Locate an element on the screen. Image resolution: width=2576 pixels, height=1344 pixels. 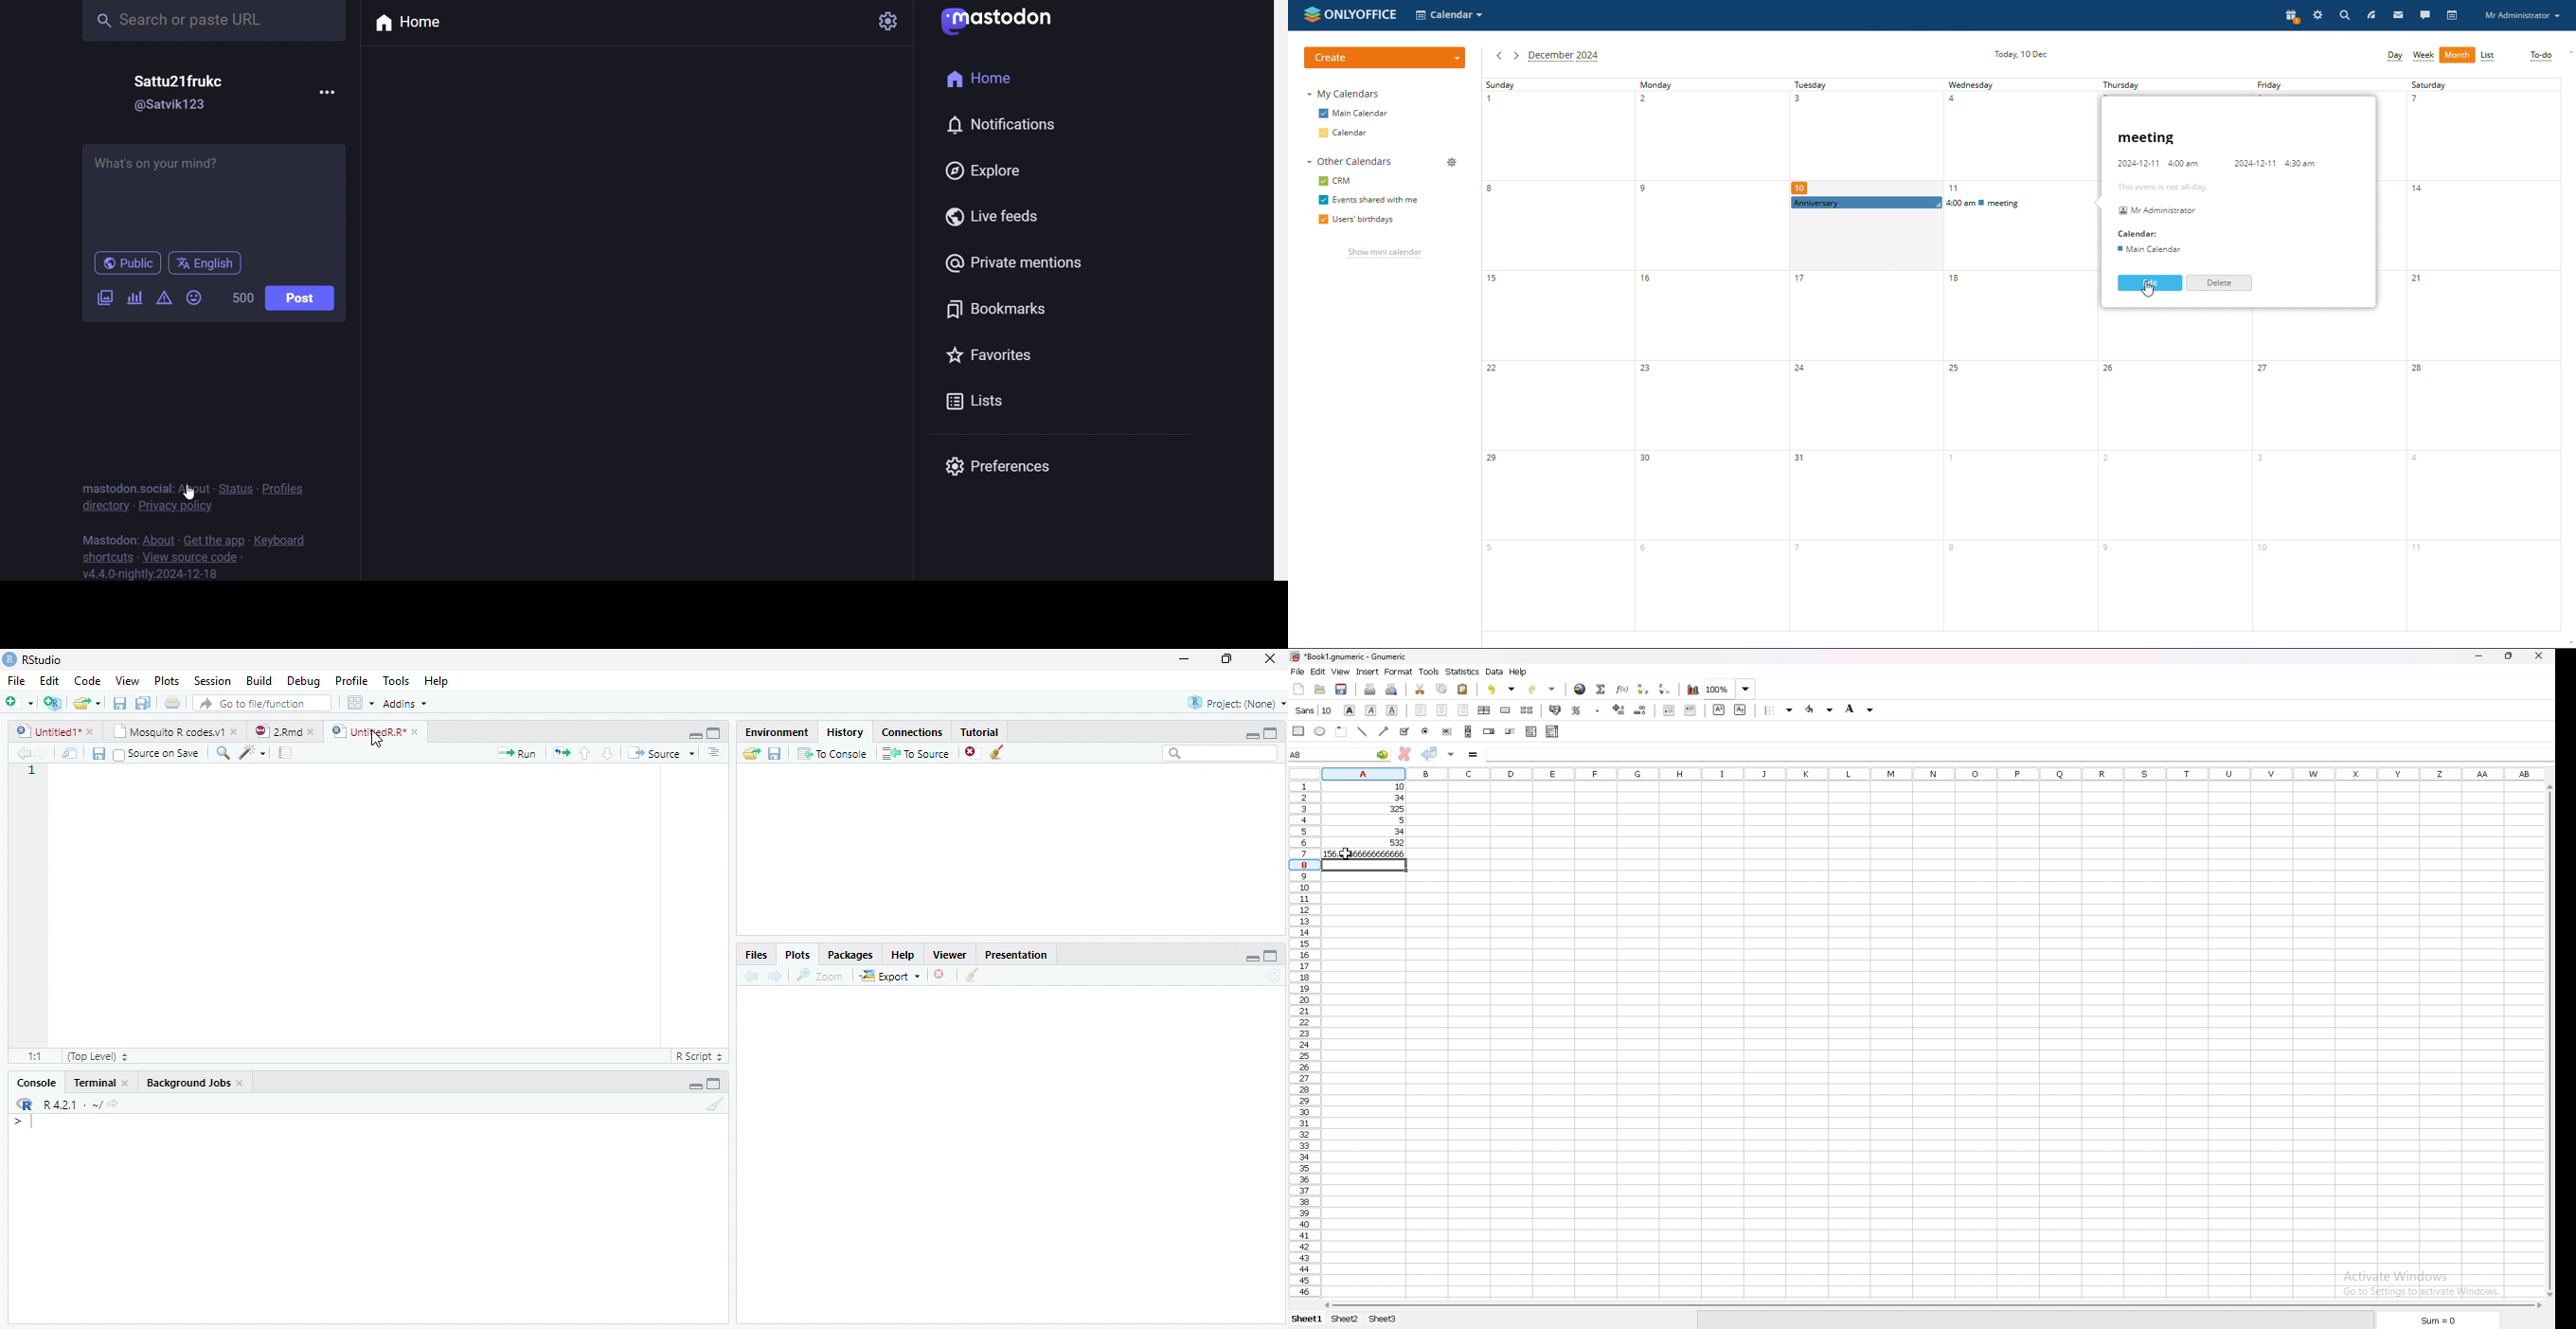
events shared with me is located at coordinates (1371, 199).